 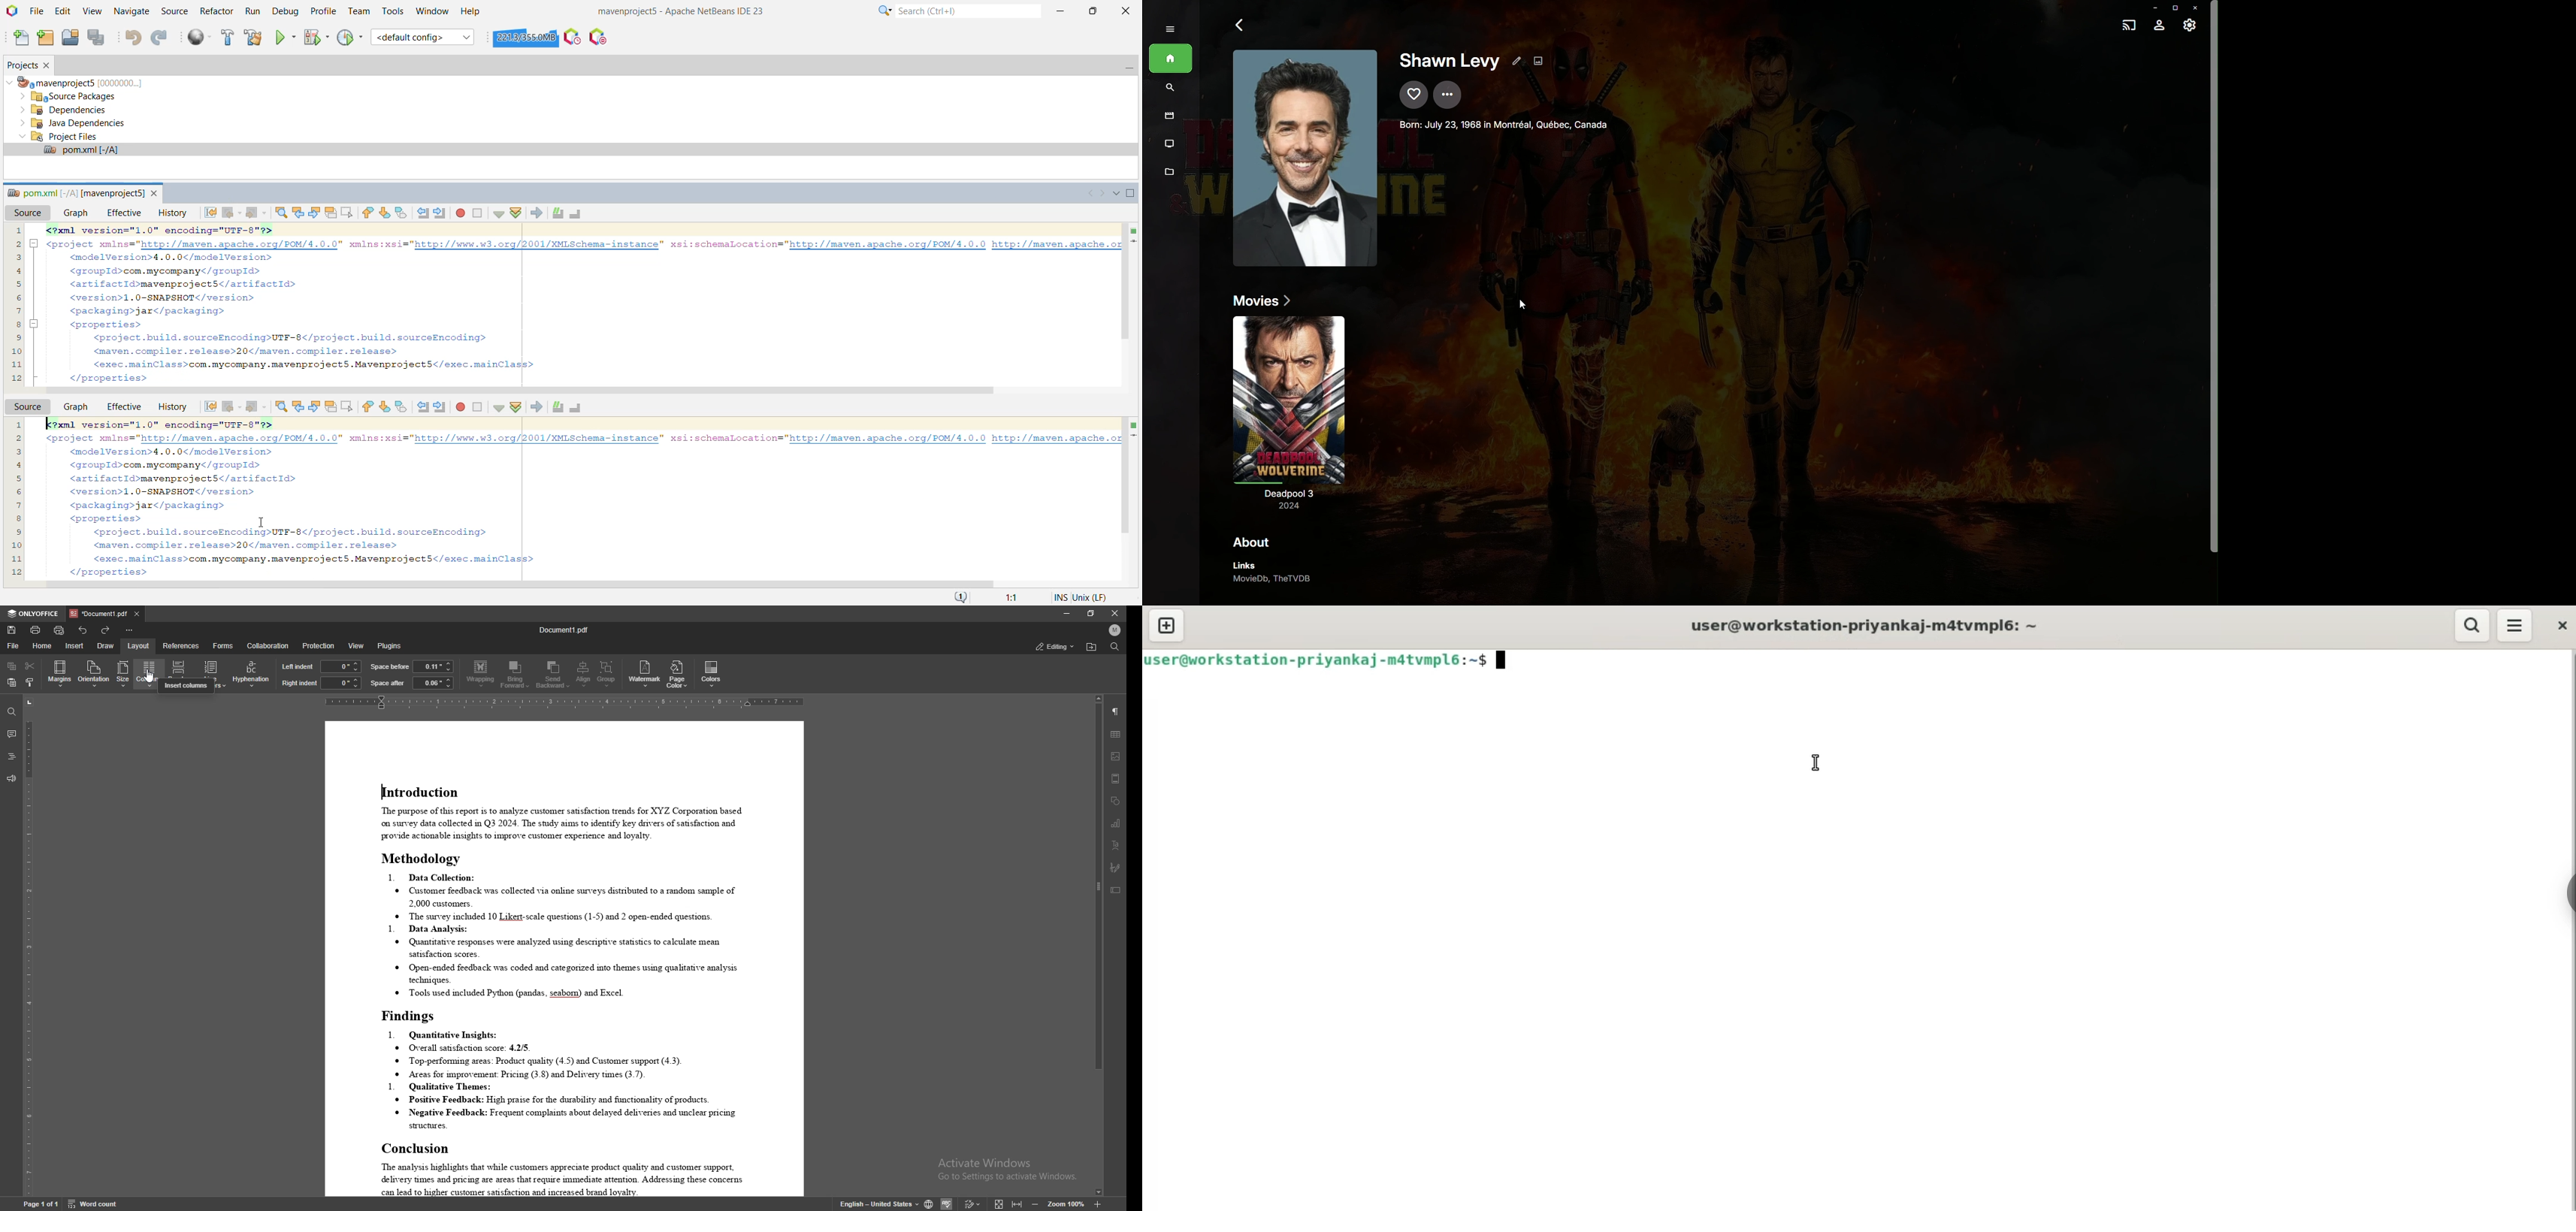 I want to click on Director details, so click(x=1514, y=125).